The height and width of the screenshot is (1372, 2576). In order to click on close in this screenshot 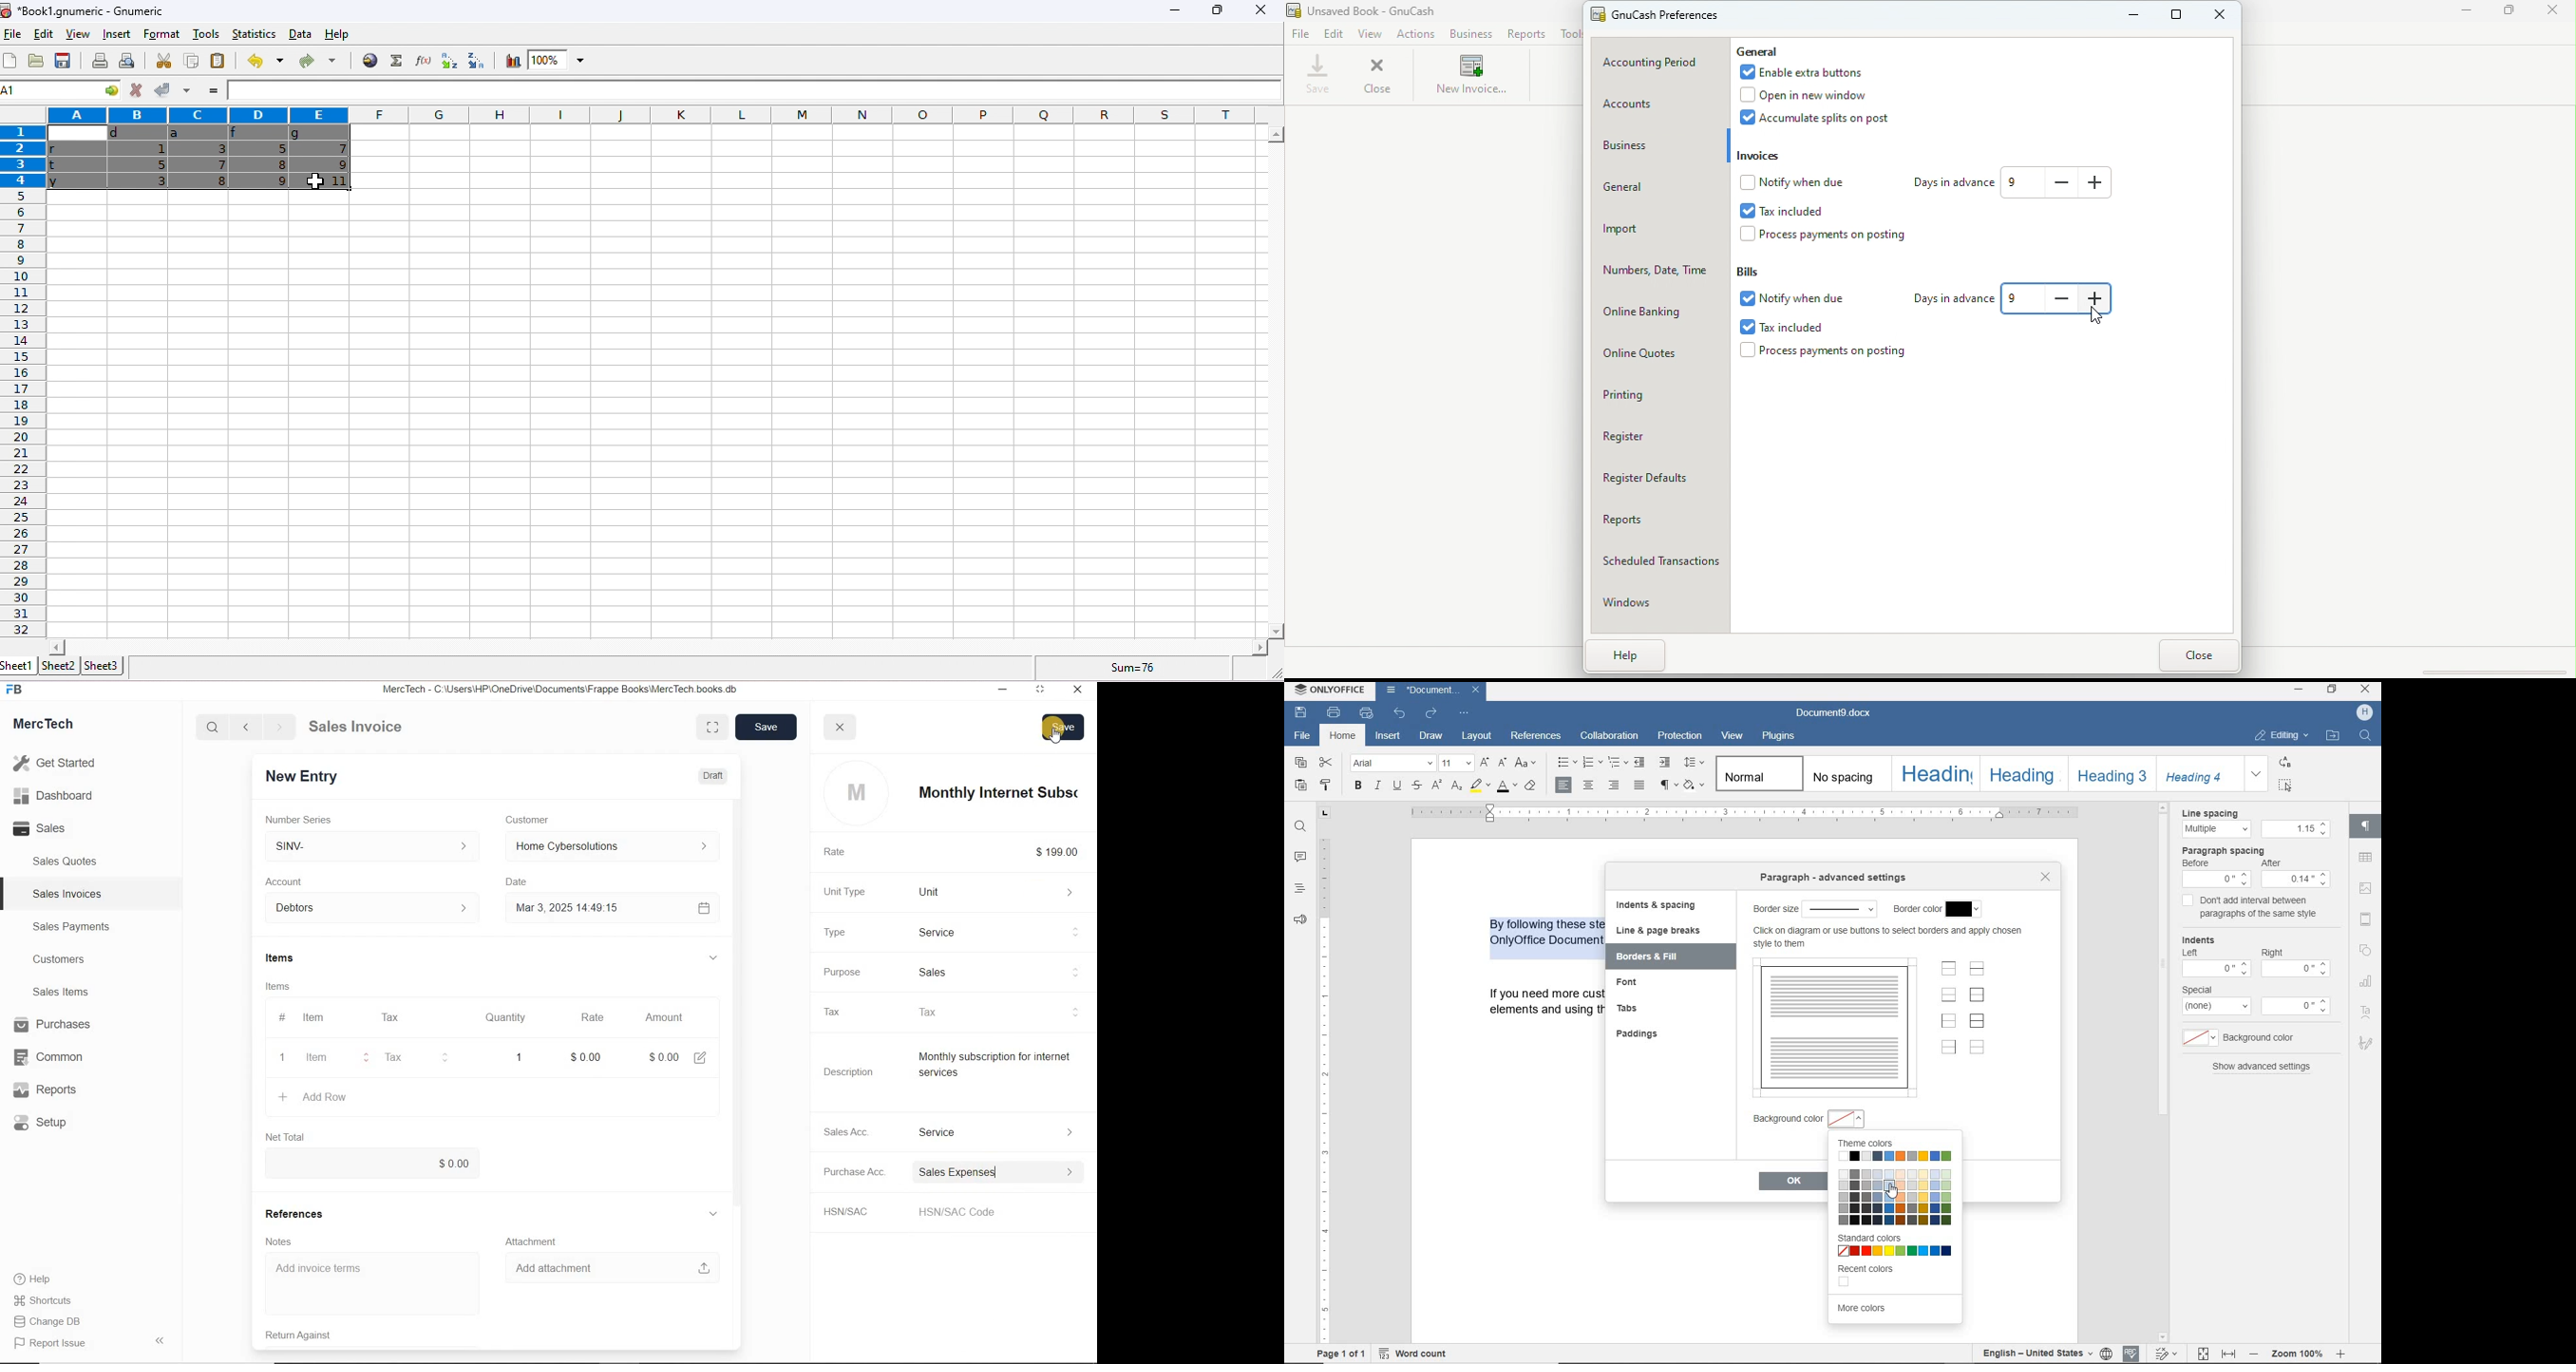, I will do `click(839, 726)`.